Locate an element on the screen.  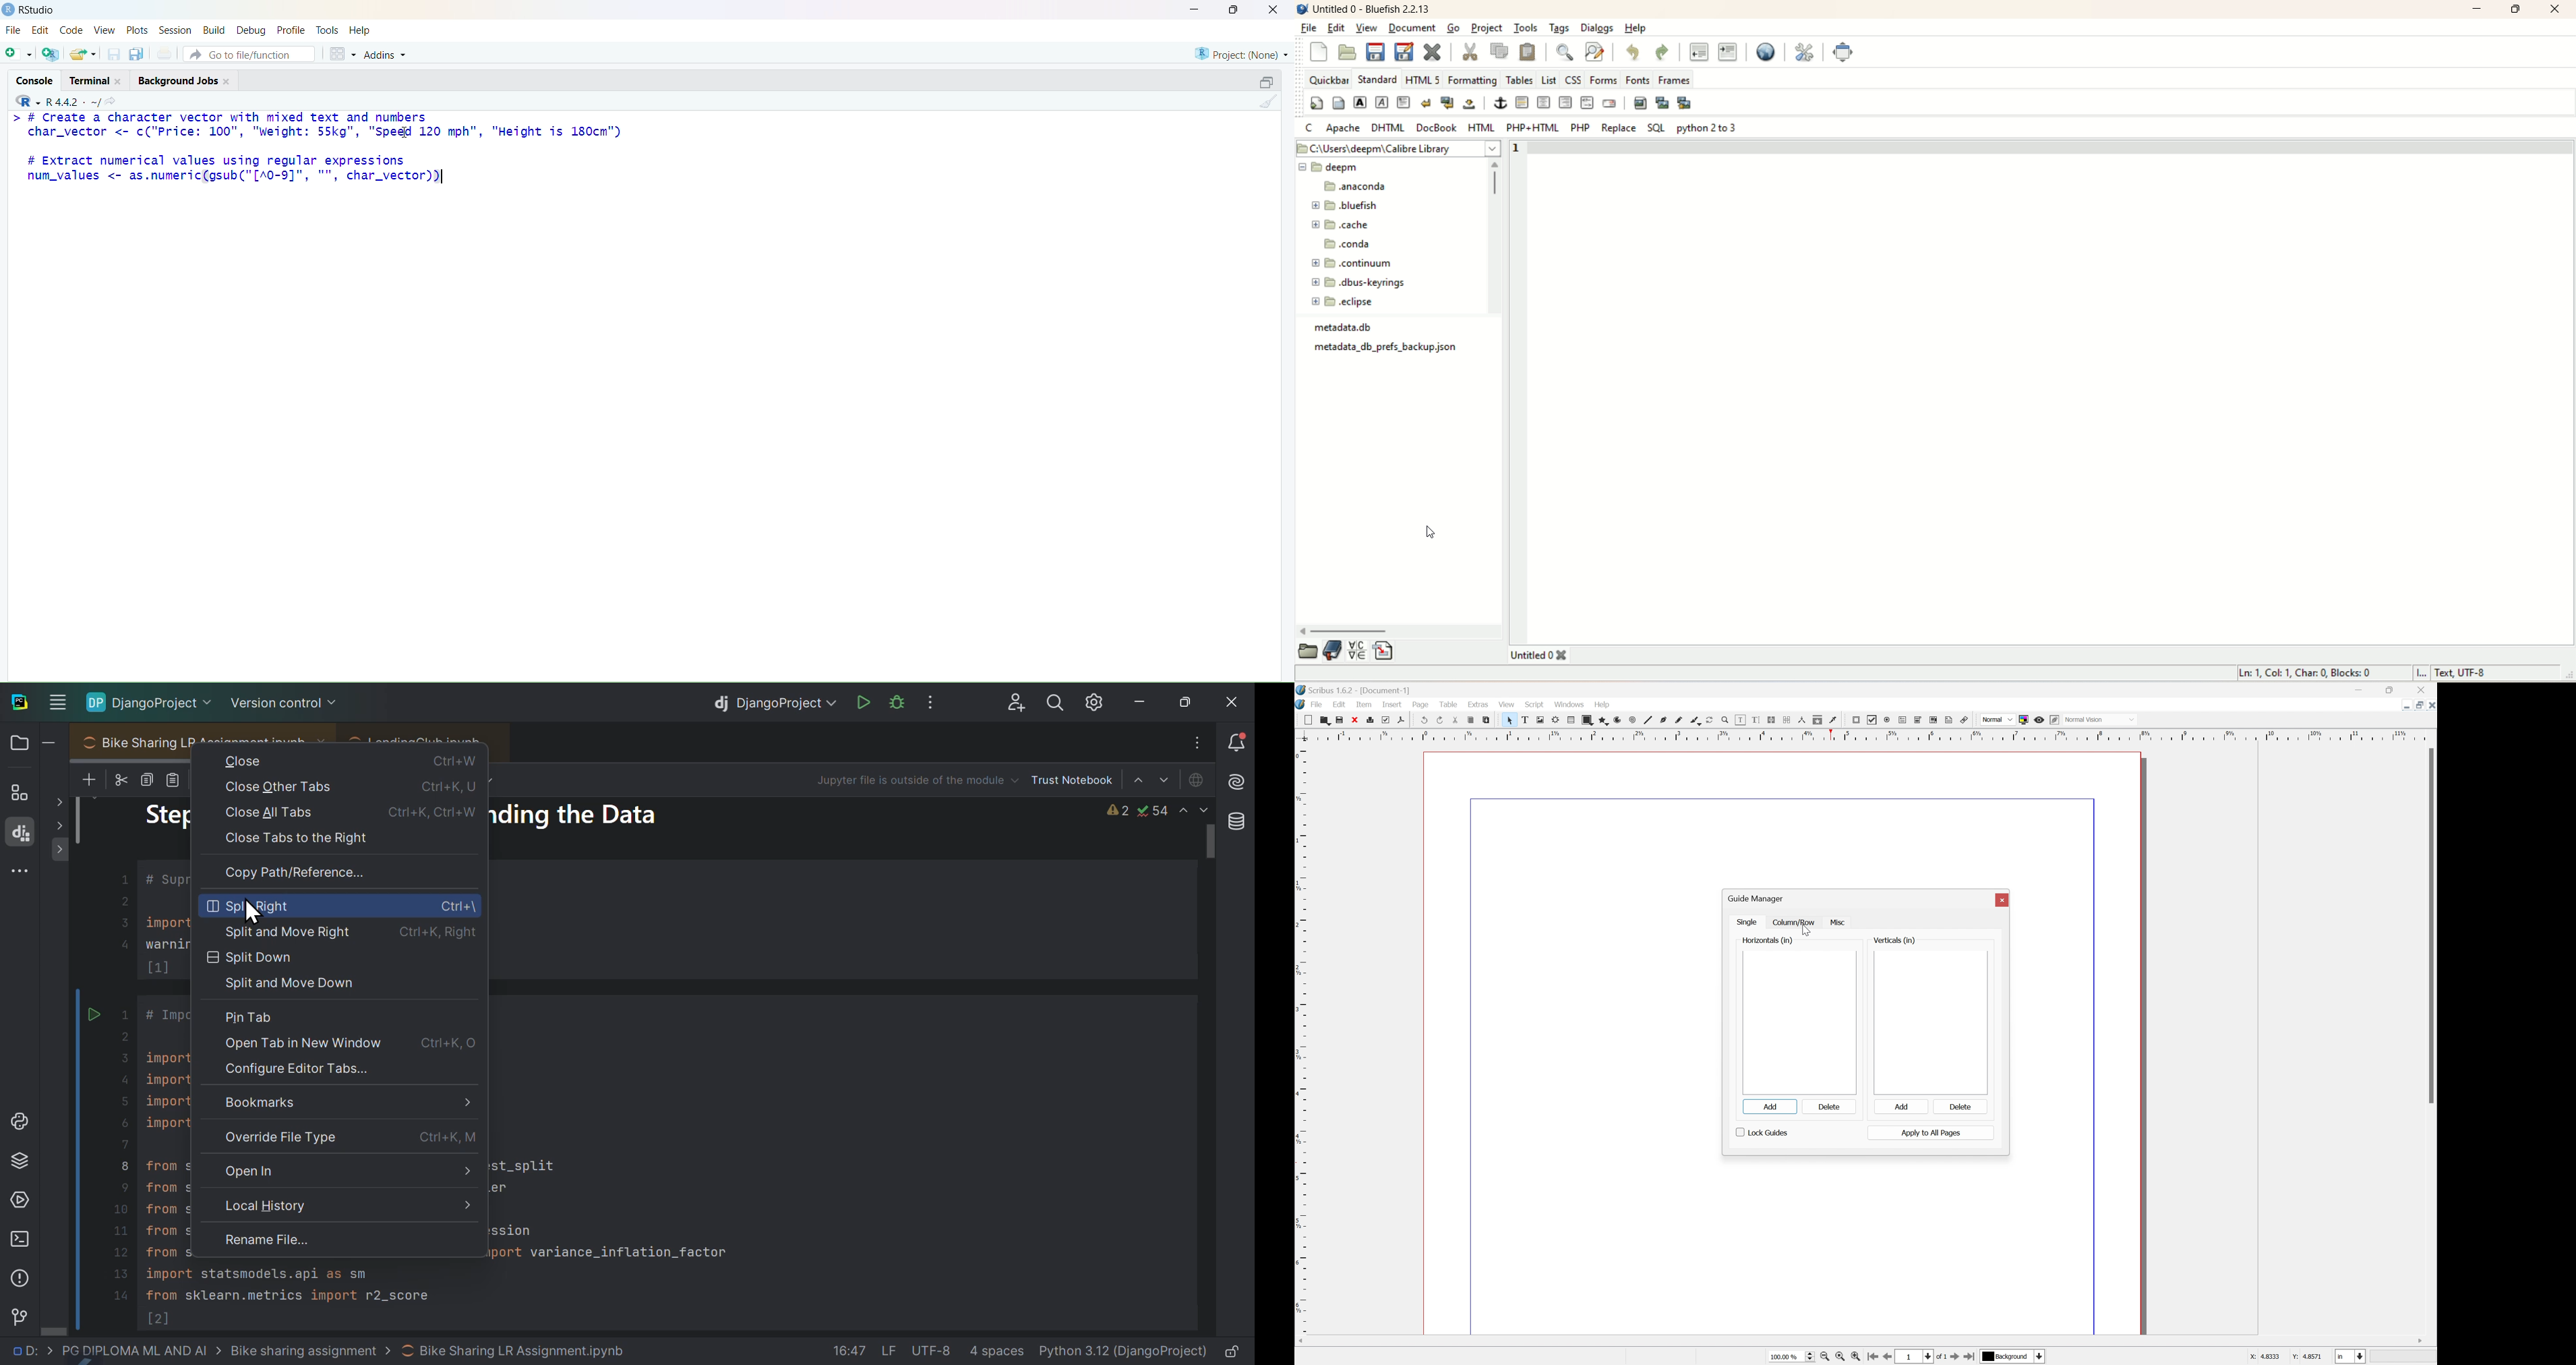
cursor is located at coordinates (1805, 930).